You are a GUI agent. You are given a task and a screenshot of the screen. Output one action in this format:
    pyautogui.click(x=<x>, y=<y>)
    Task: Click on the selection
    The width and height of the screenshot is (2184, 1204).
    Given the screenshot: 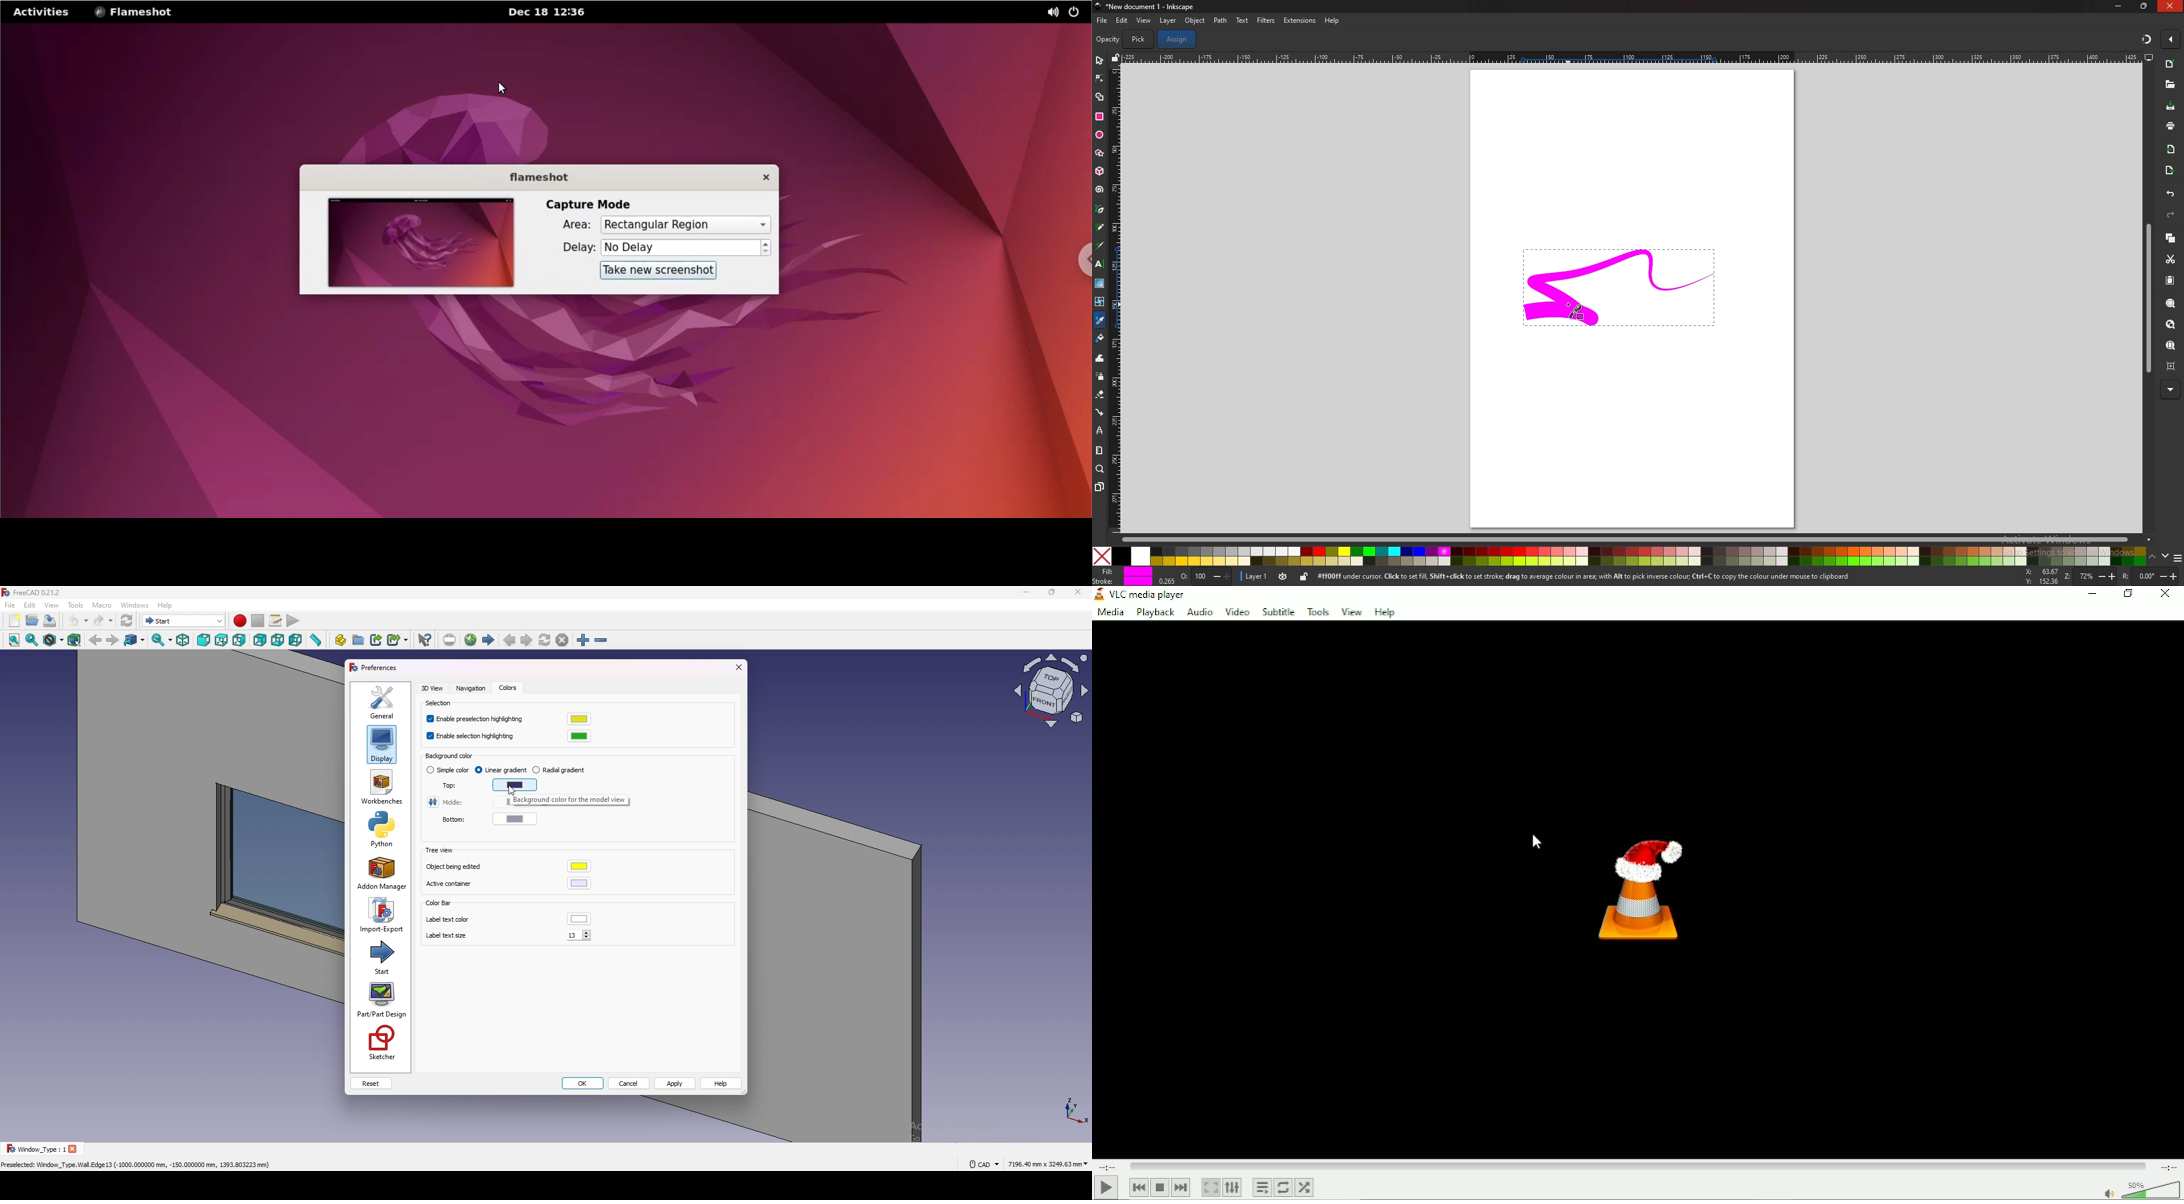 What is the action you would take?
    pyautogui.click(x=440, y=704)
    